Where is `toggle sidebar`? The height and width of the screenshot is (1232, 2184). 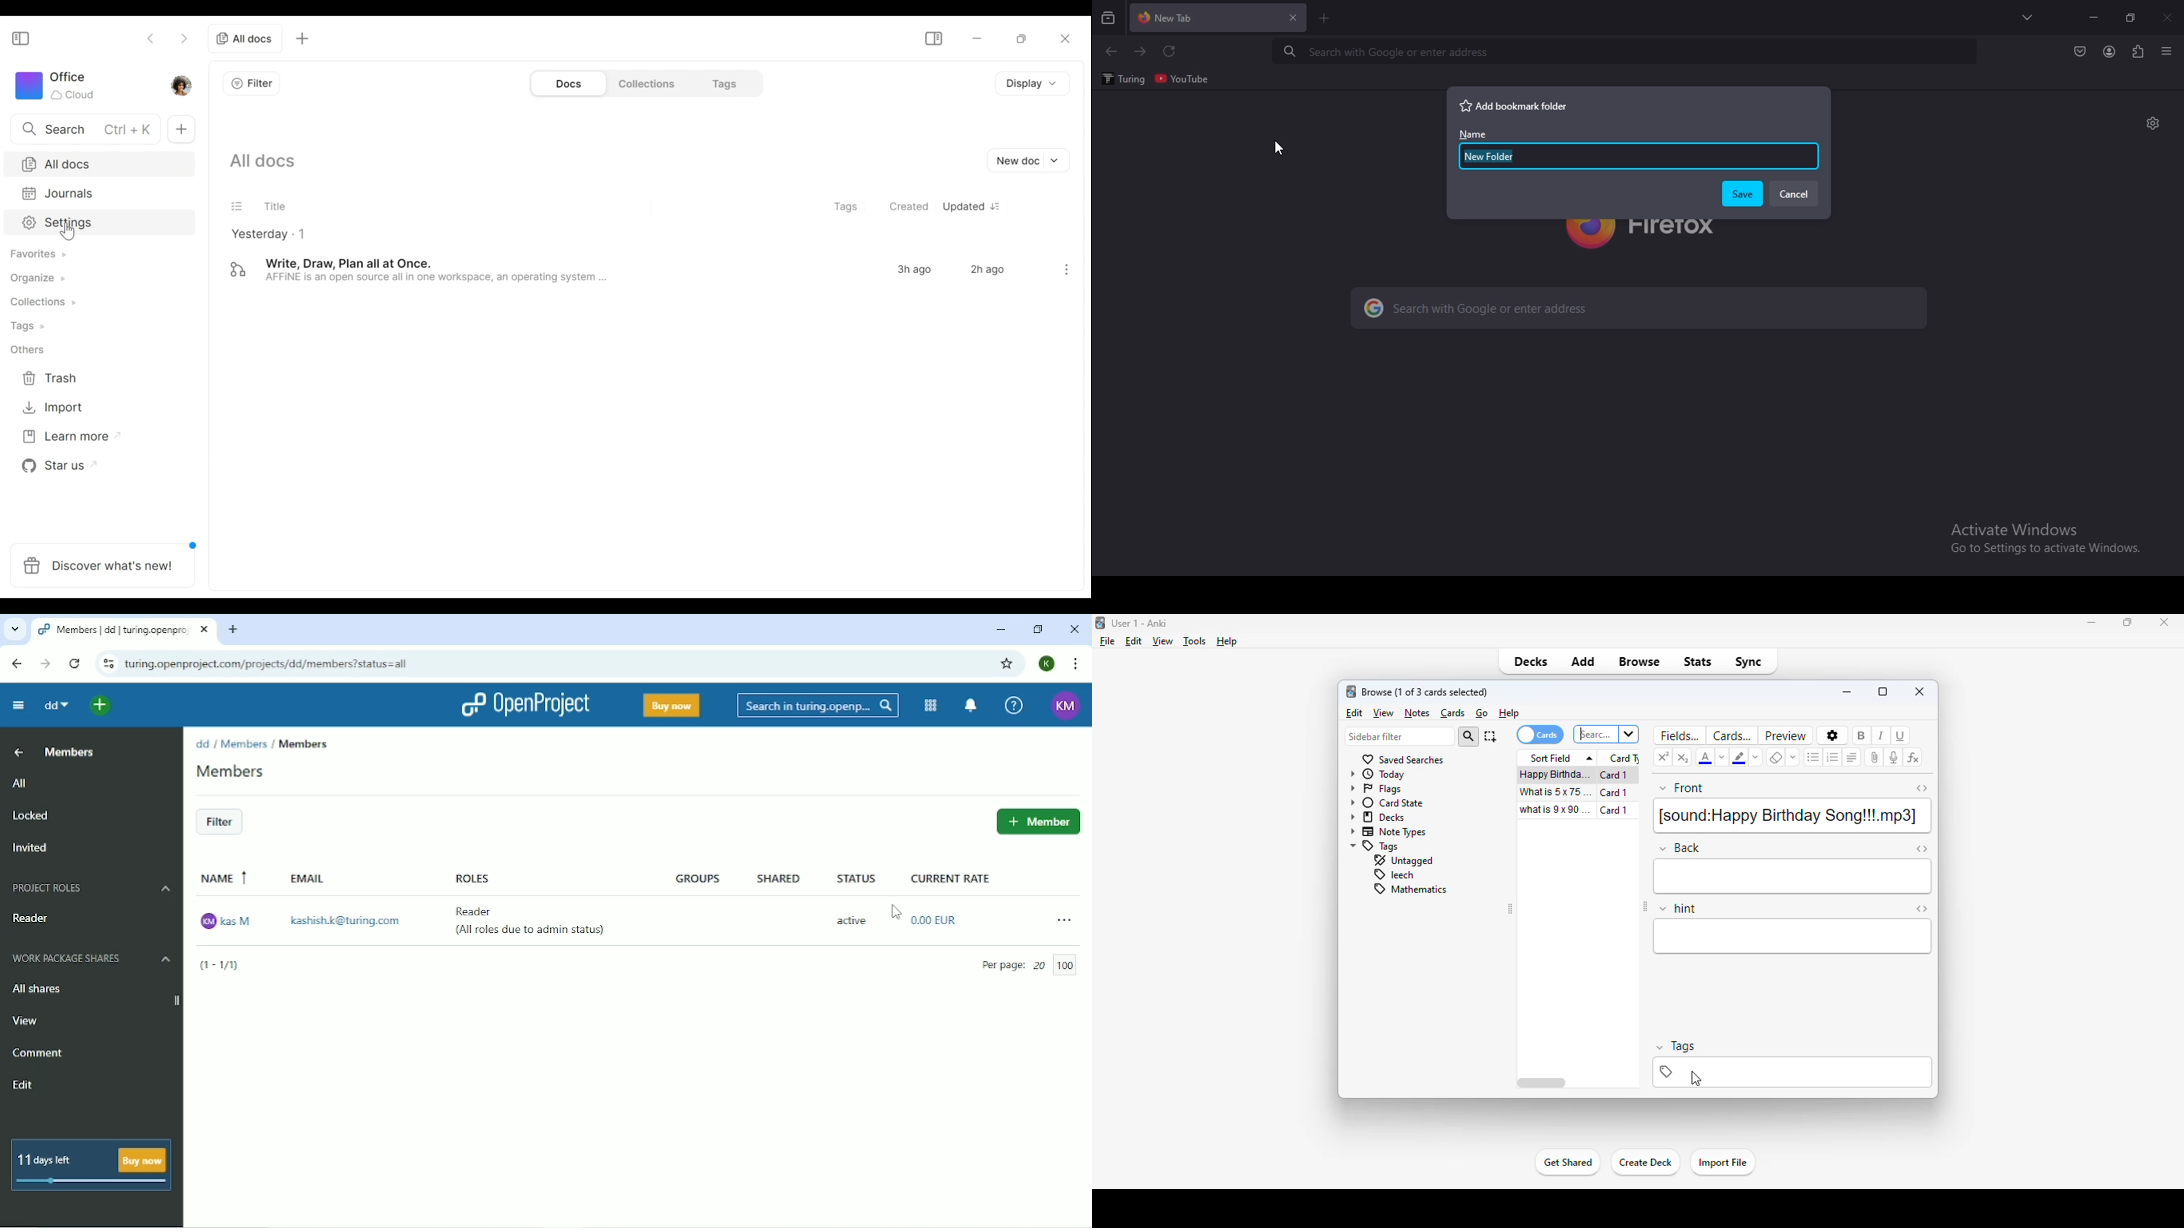 toggle sidebar is located at coordinates (1645, 908).